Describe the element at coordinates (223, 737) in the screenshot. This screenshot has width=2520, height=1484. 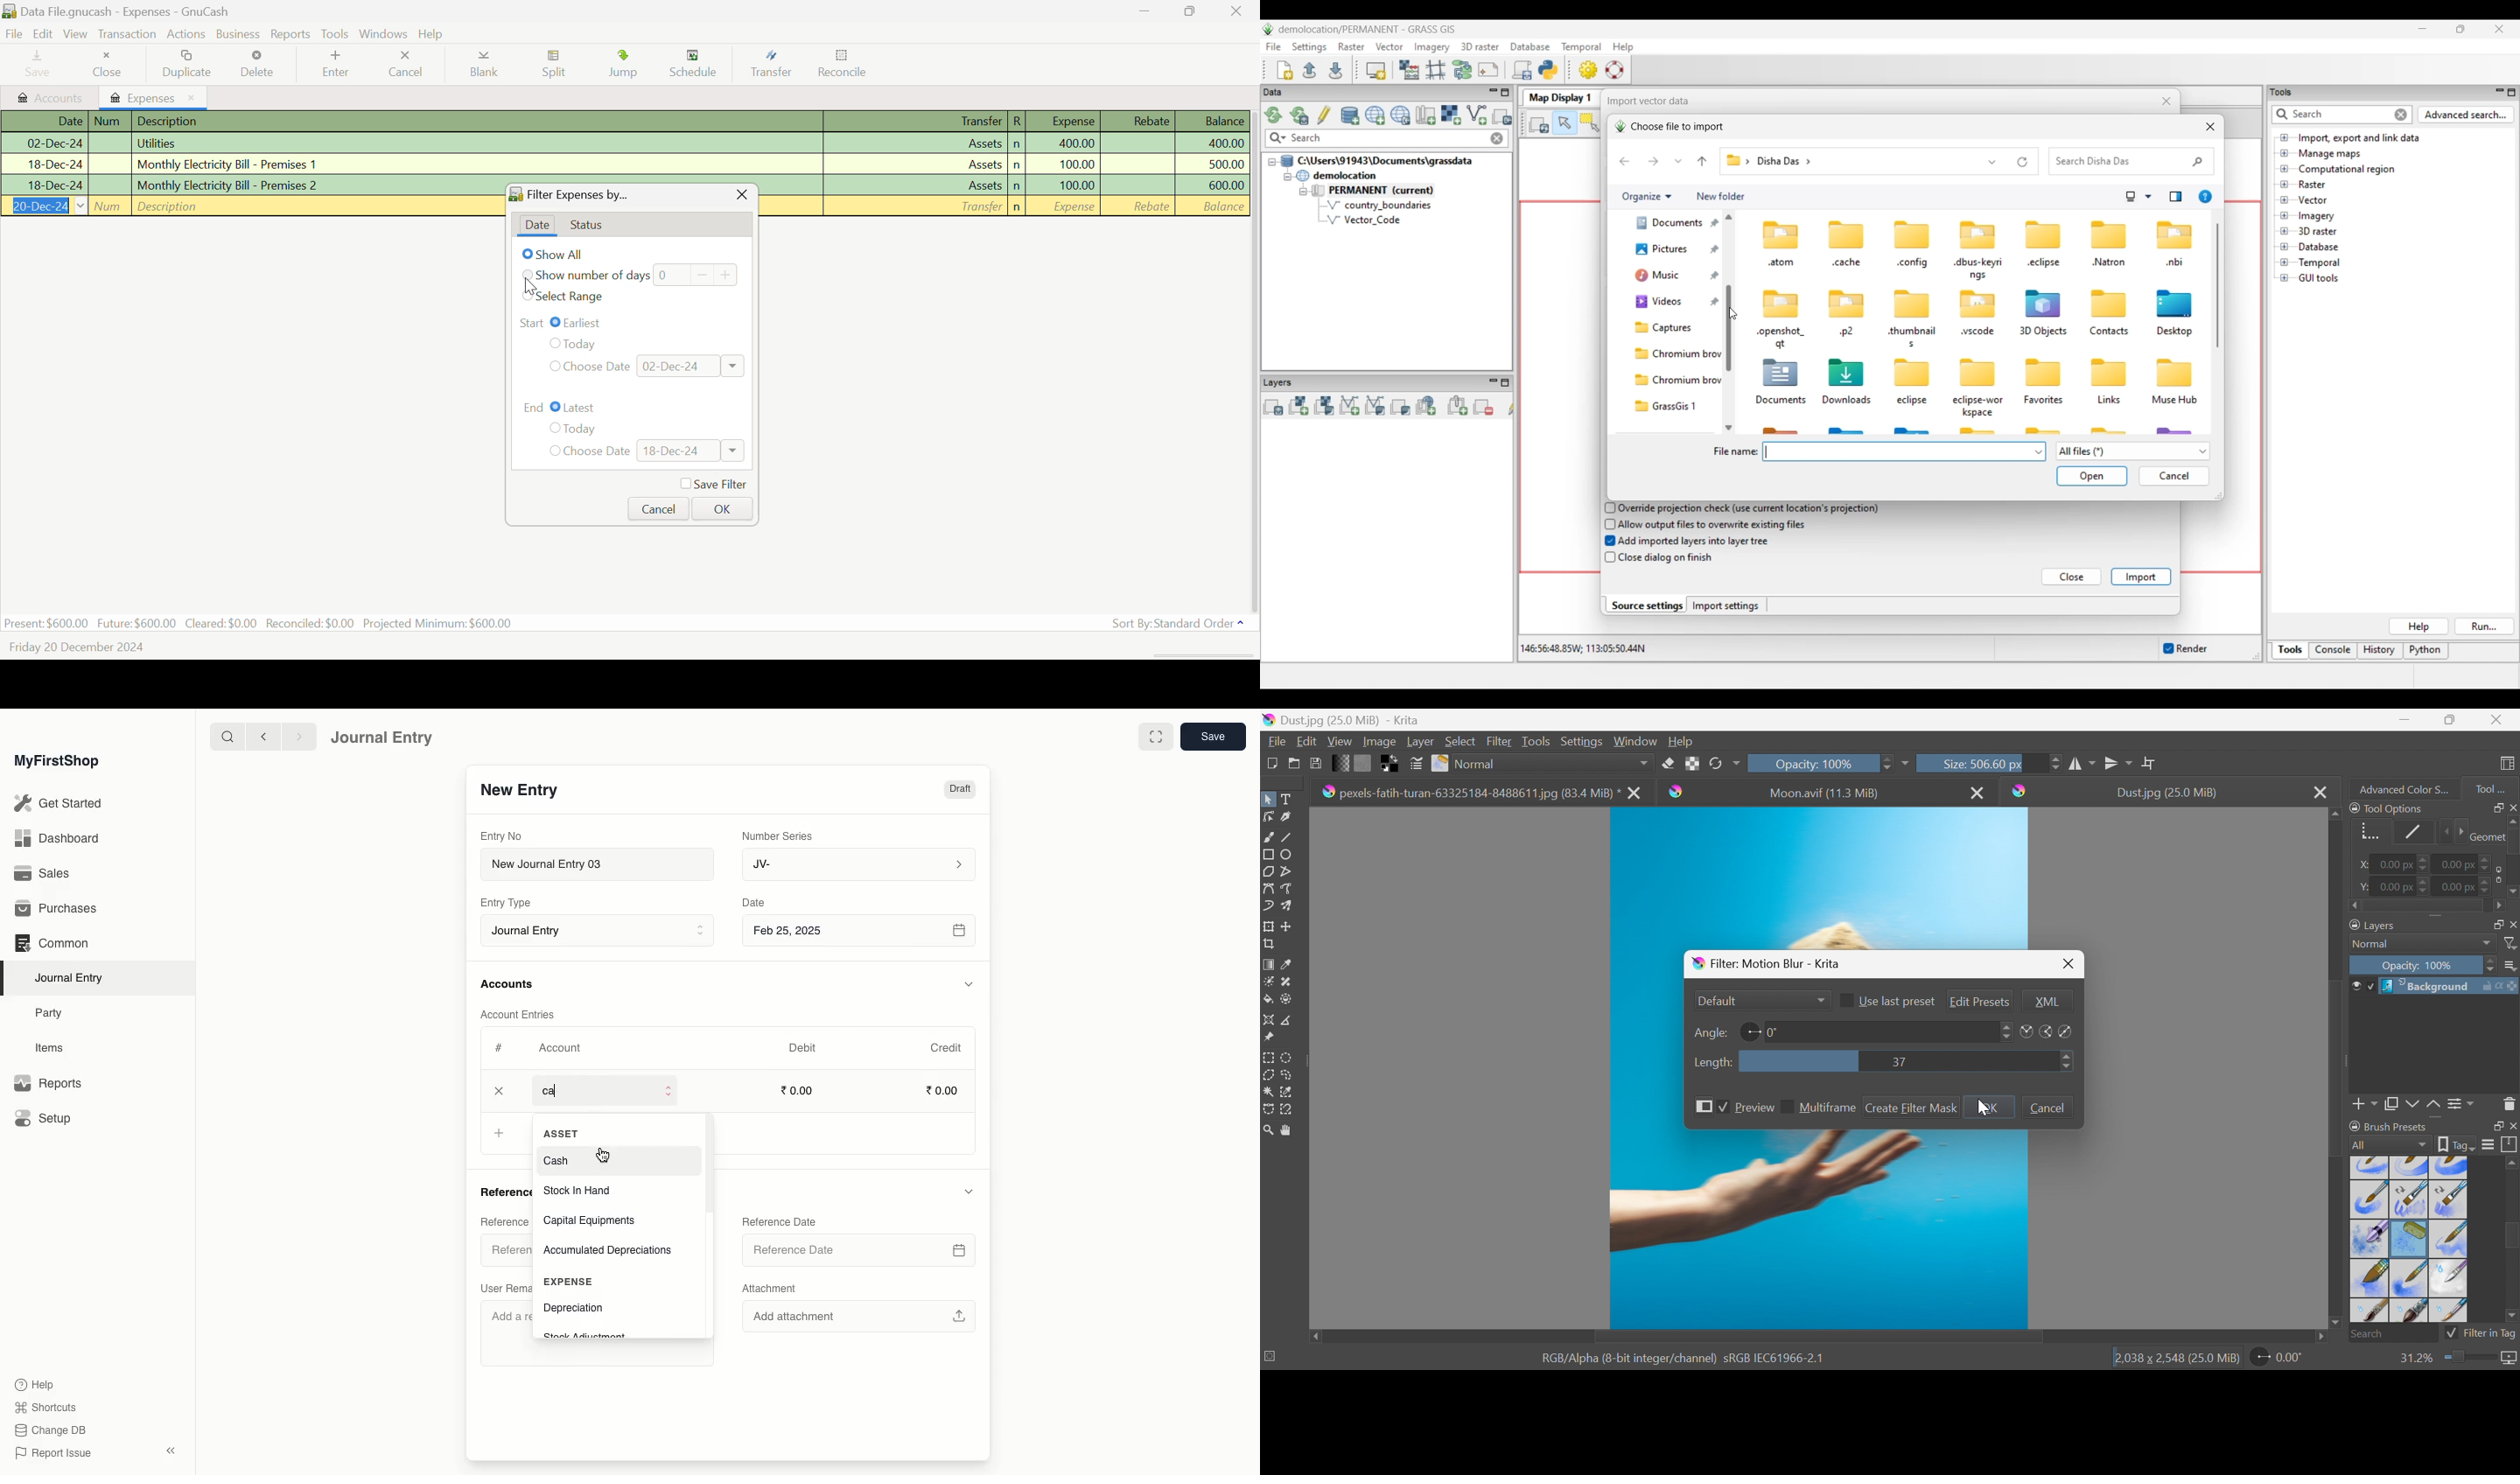
I see `search` at that location.